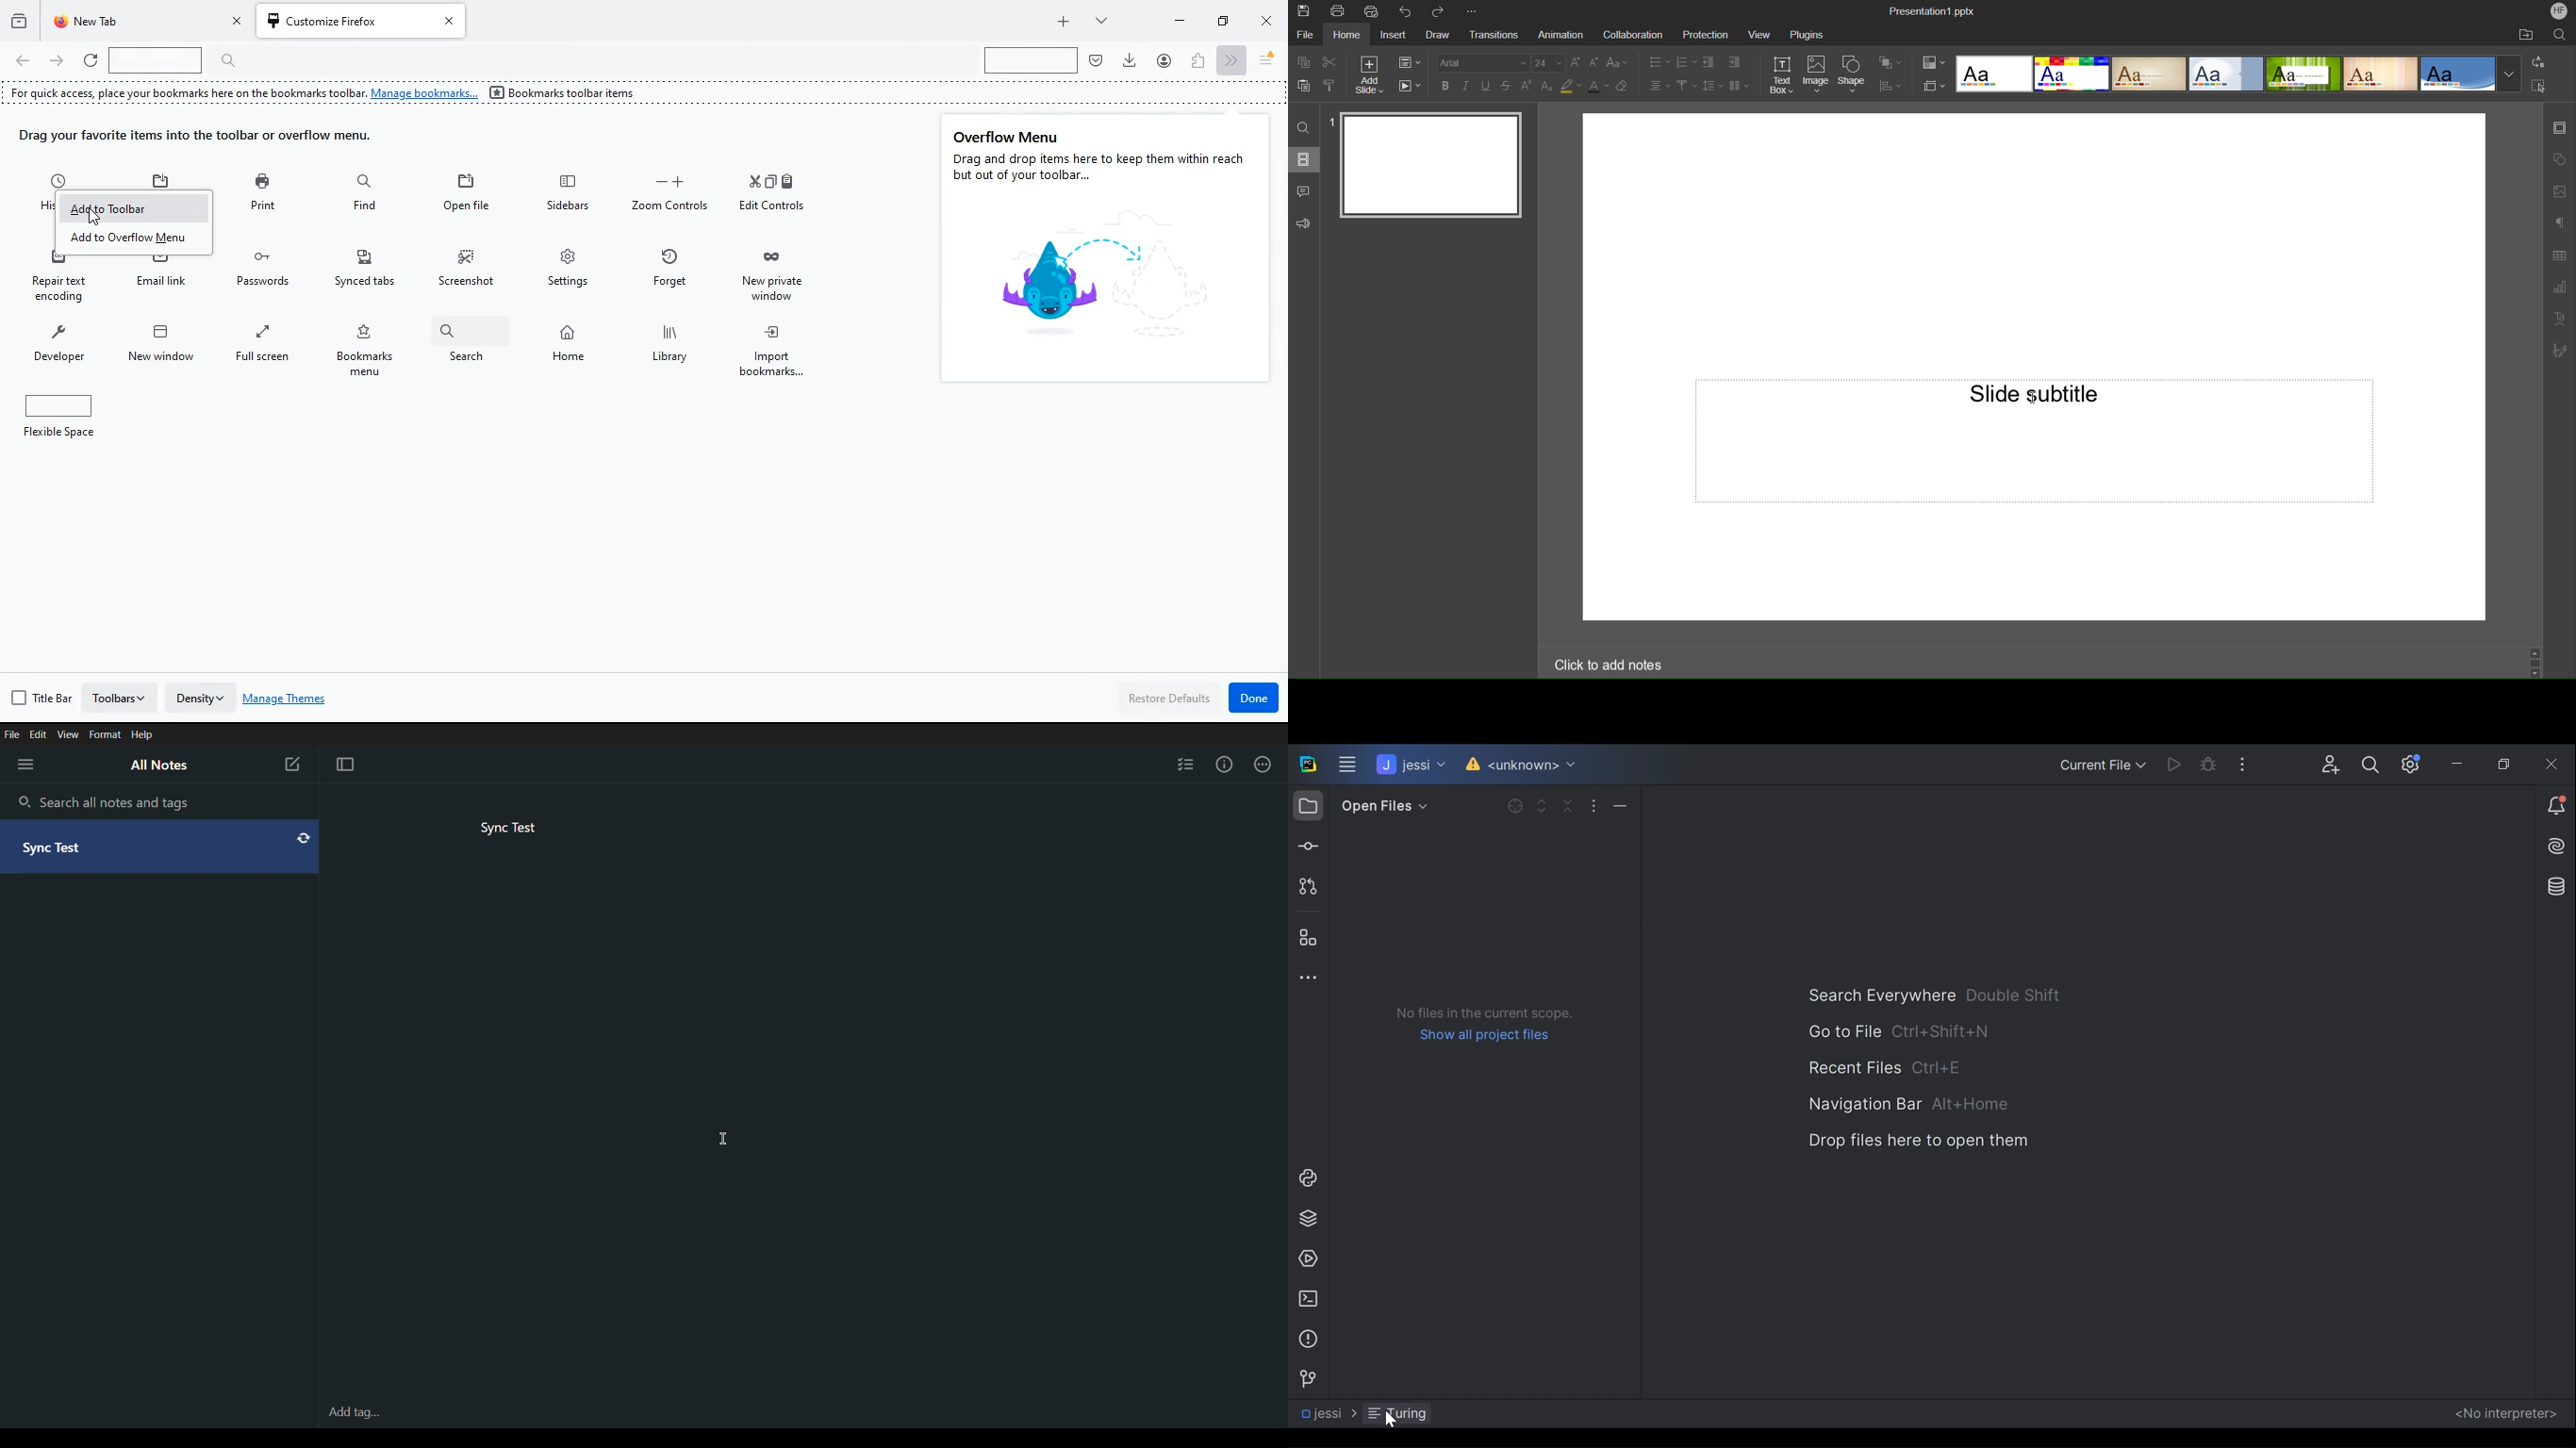 The image size is (2576, 1456). What do you see at coordinates (2031, 397) in the screenshot?
I see `insertion cursor` at bounding box center [2031, 397].